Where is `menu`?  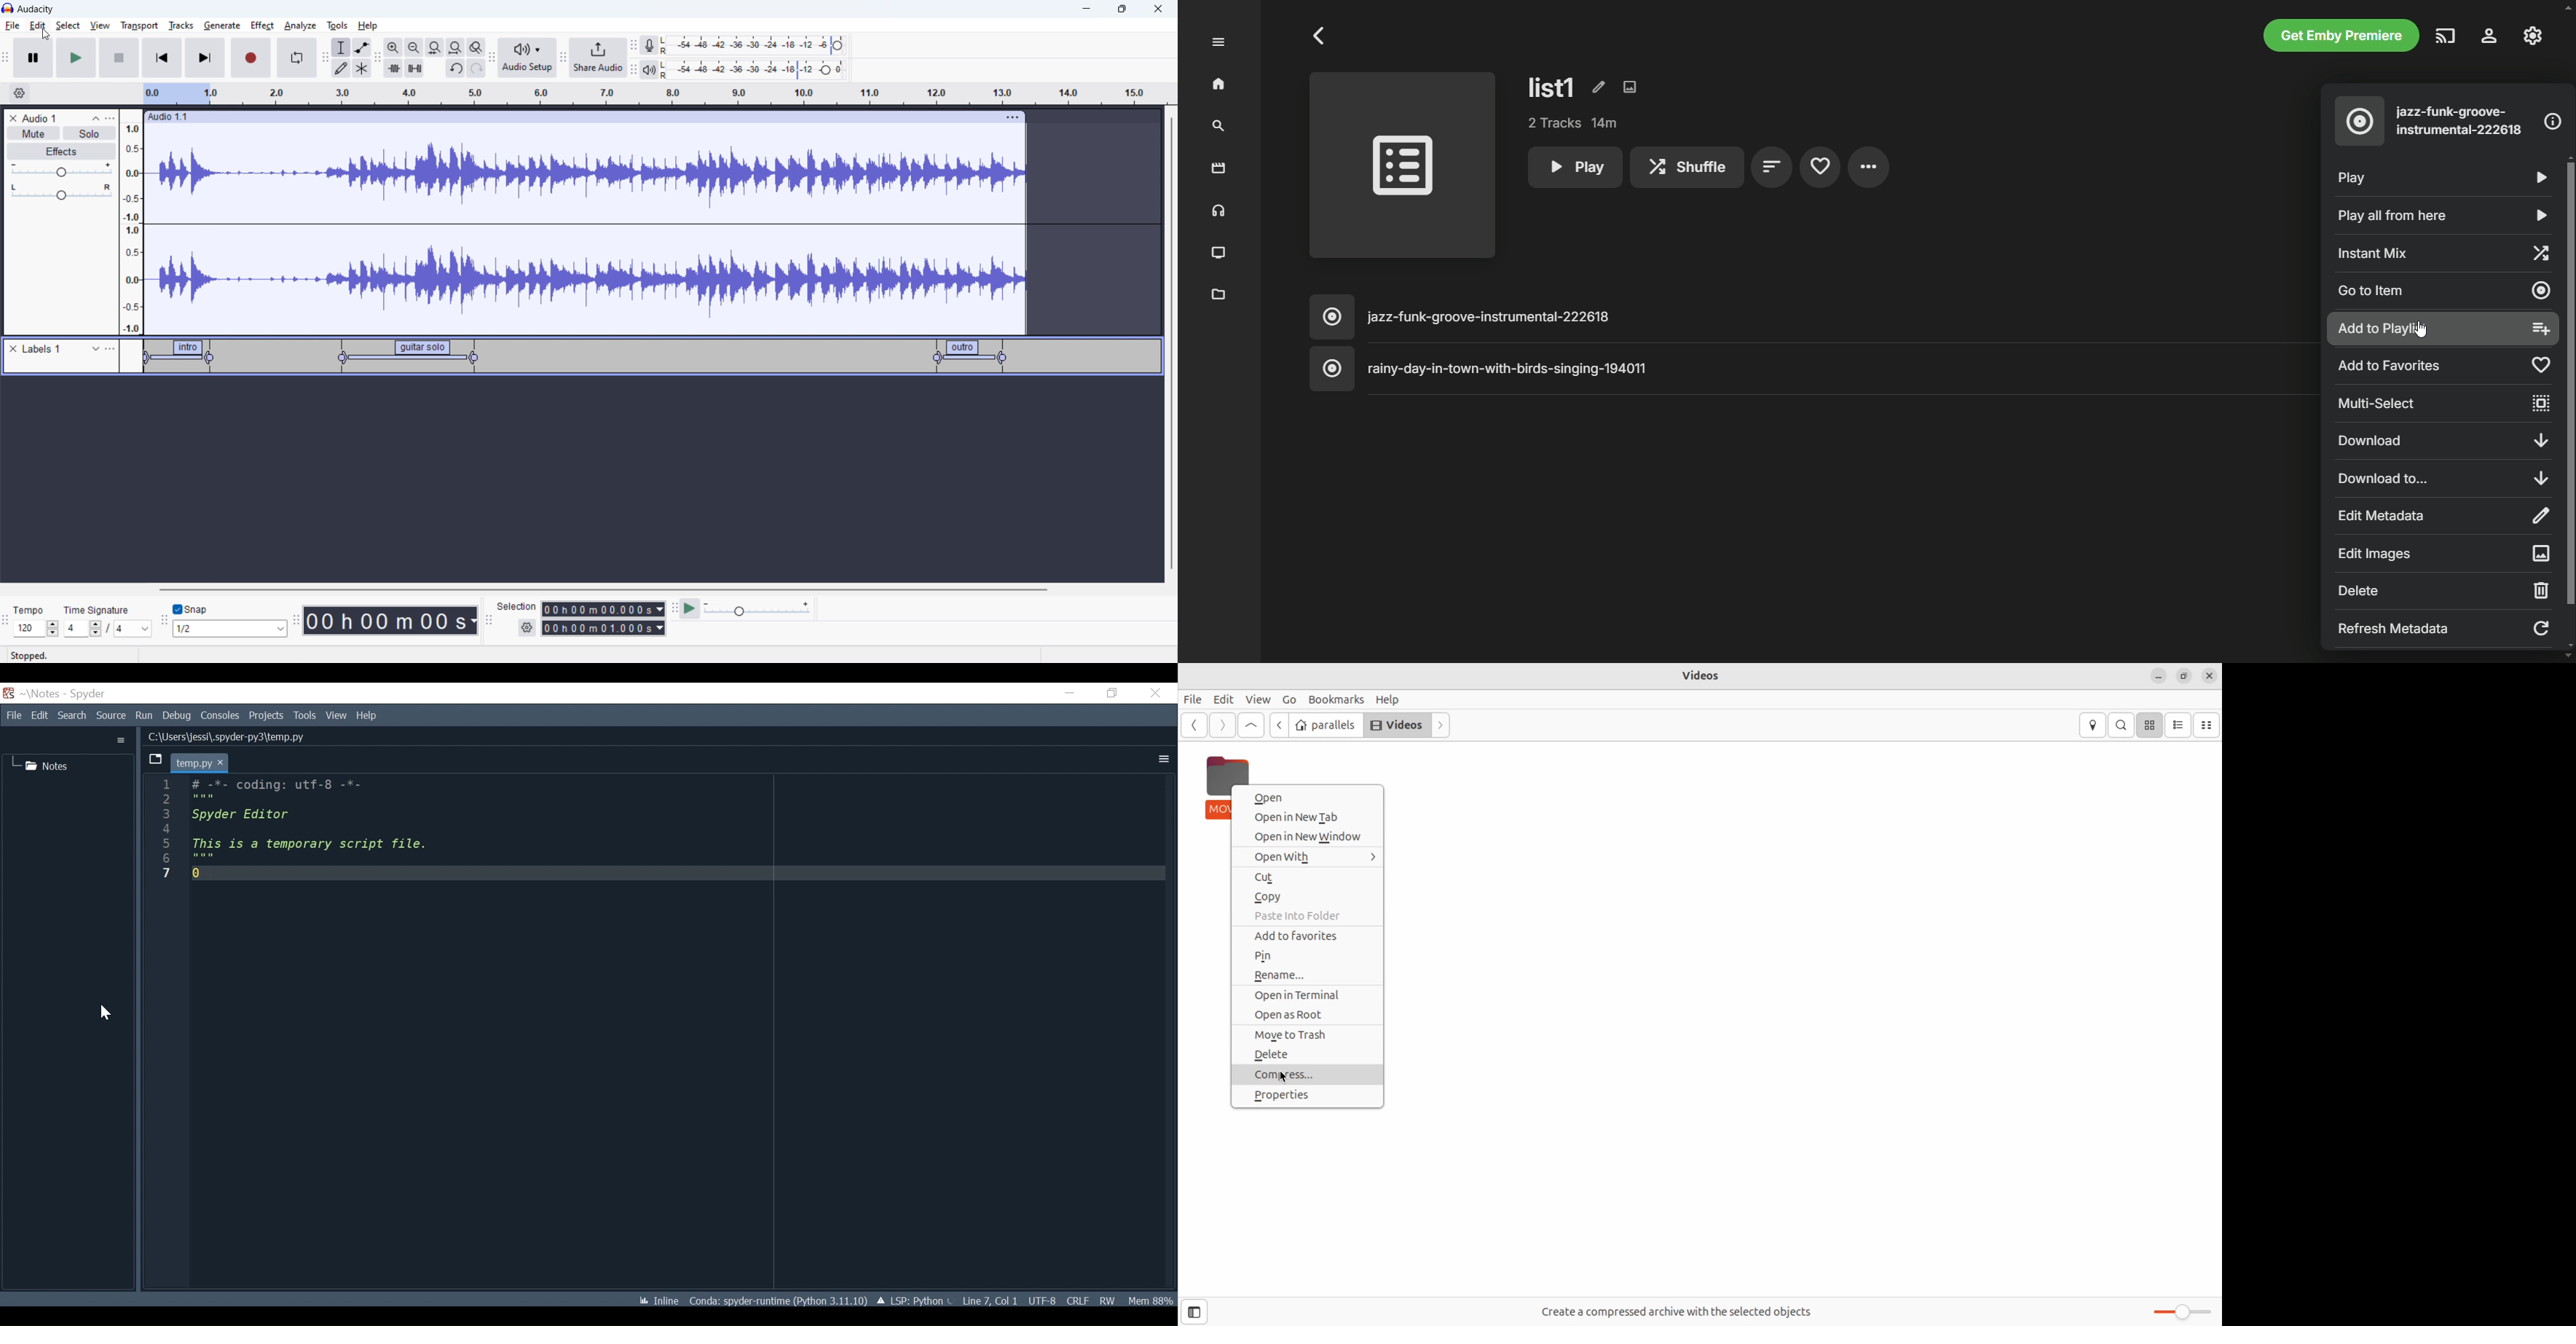
menu is located at coordinates (111, 118).